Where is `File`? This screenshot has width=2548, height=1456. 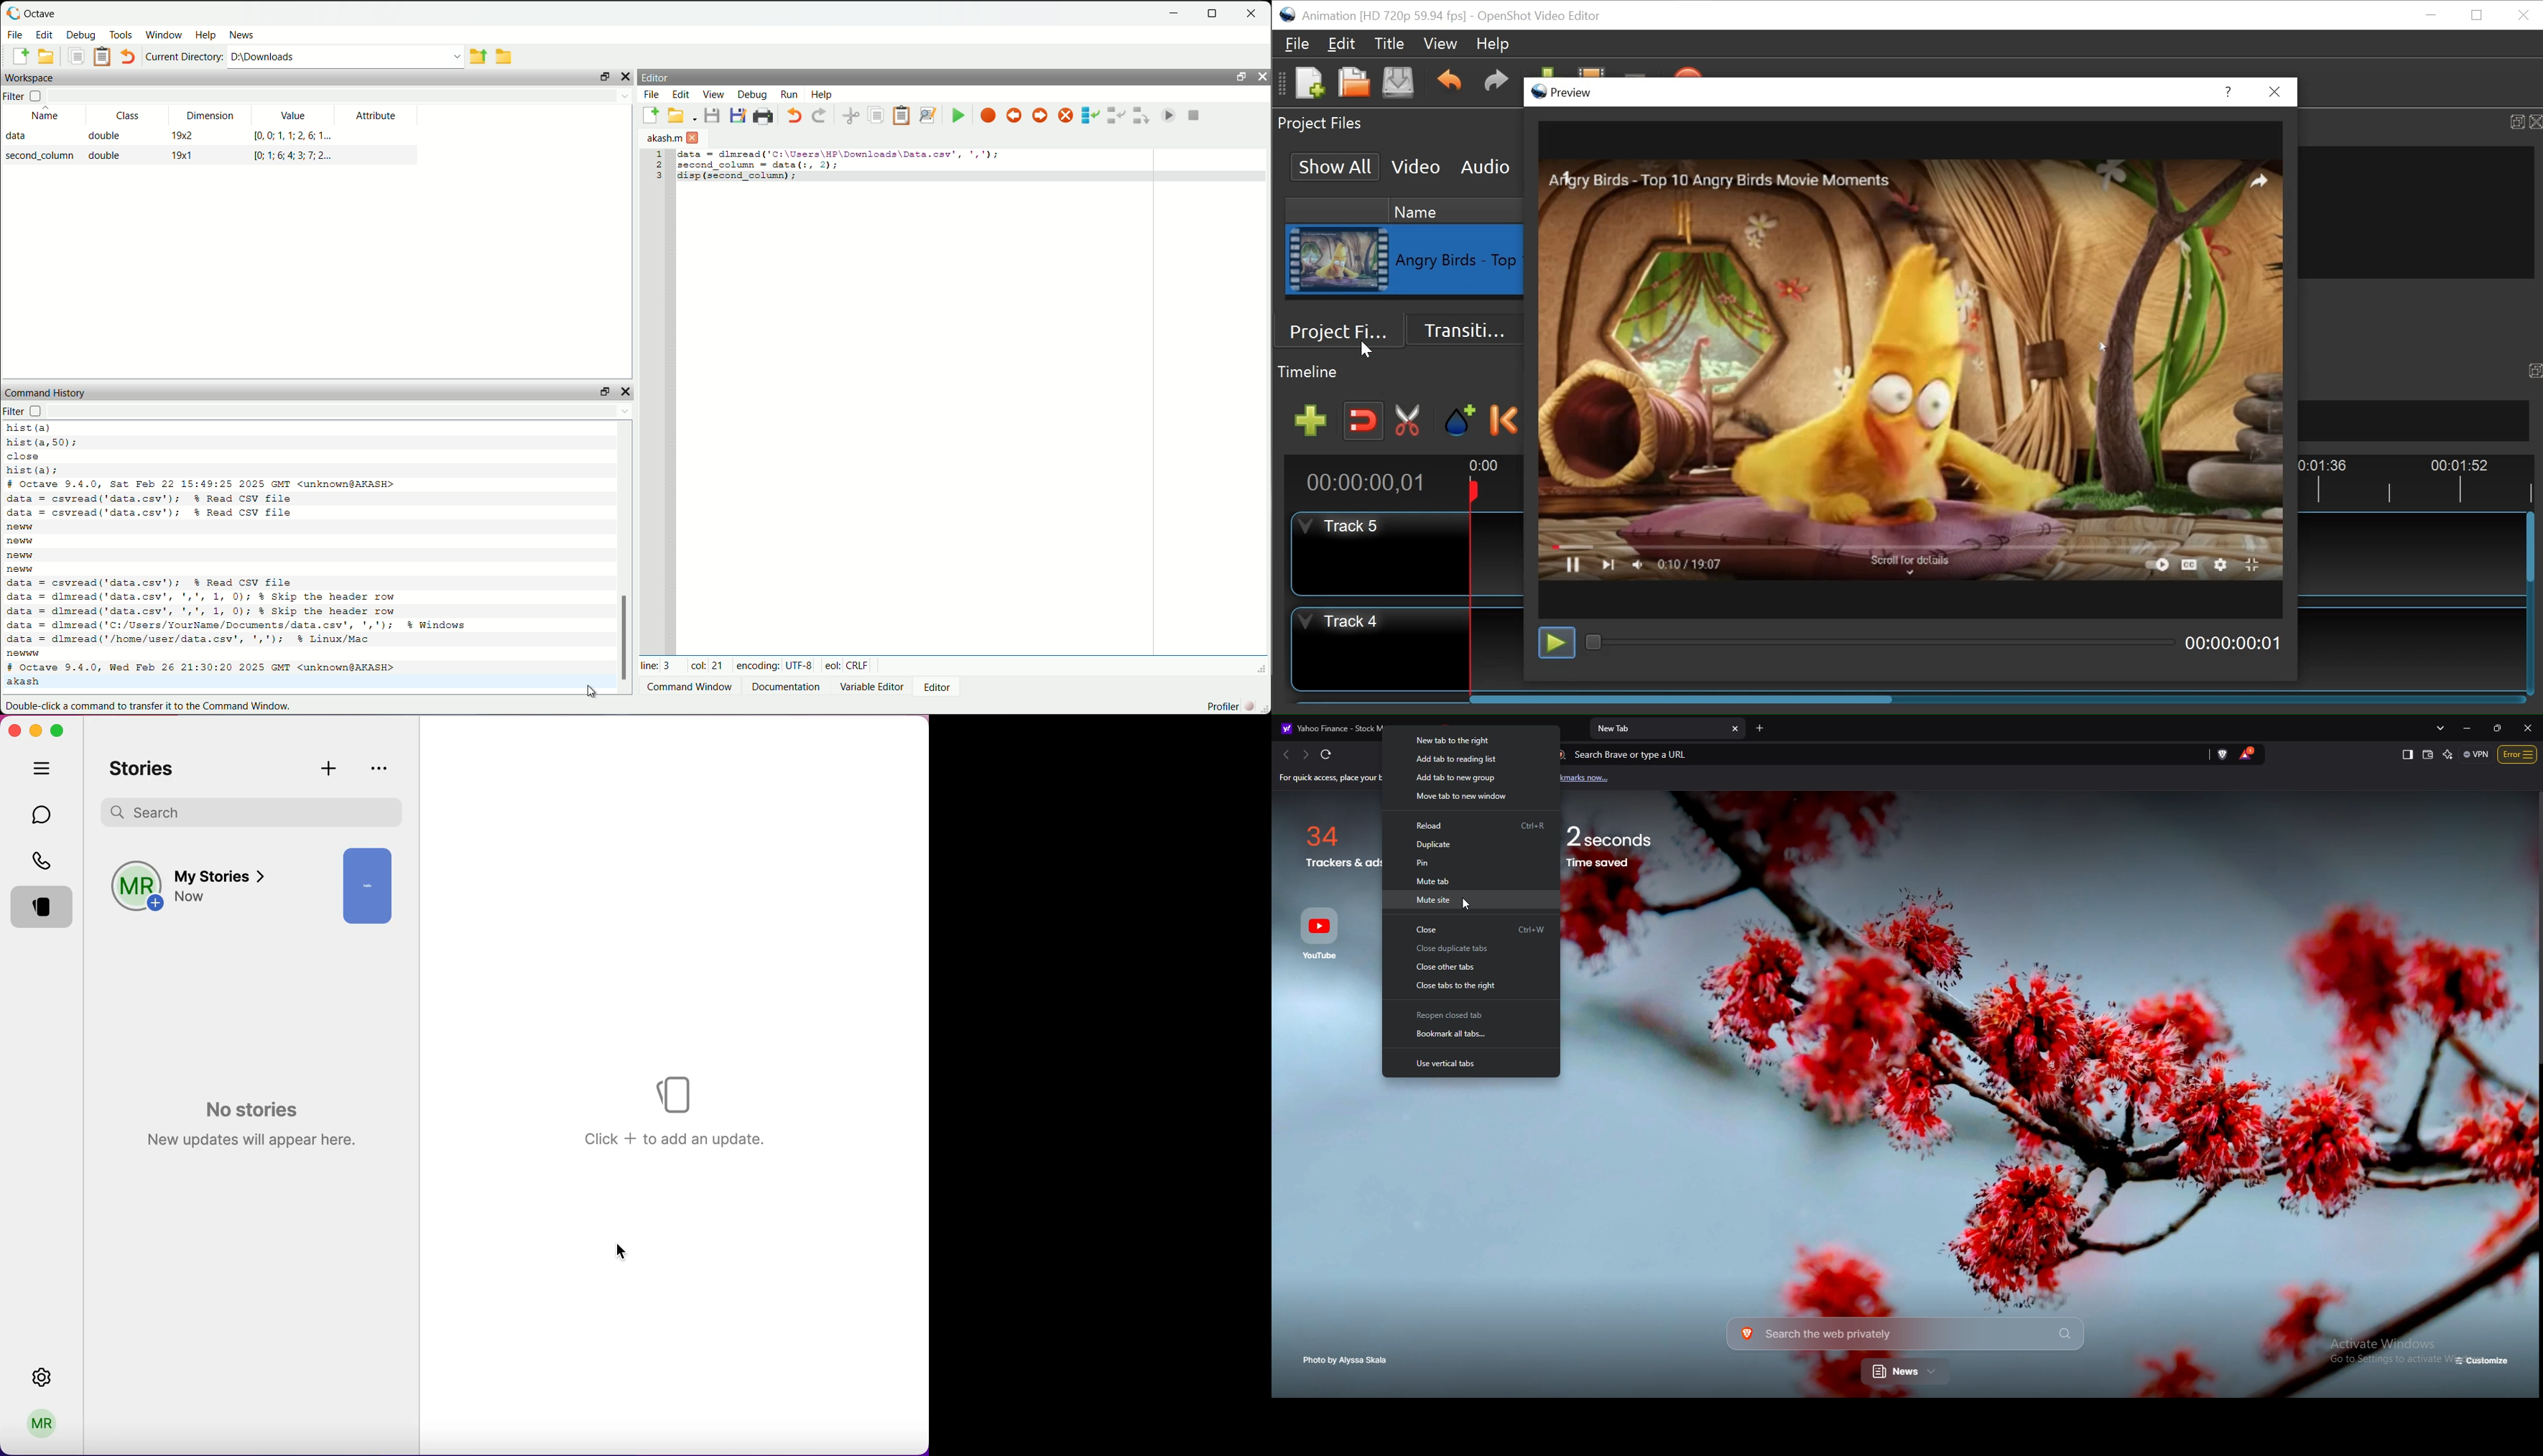 File is located at coordinates (1297, 44).